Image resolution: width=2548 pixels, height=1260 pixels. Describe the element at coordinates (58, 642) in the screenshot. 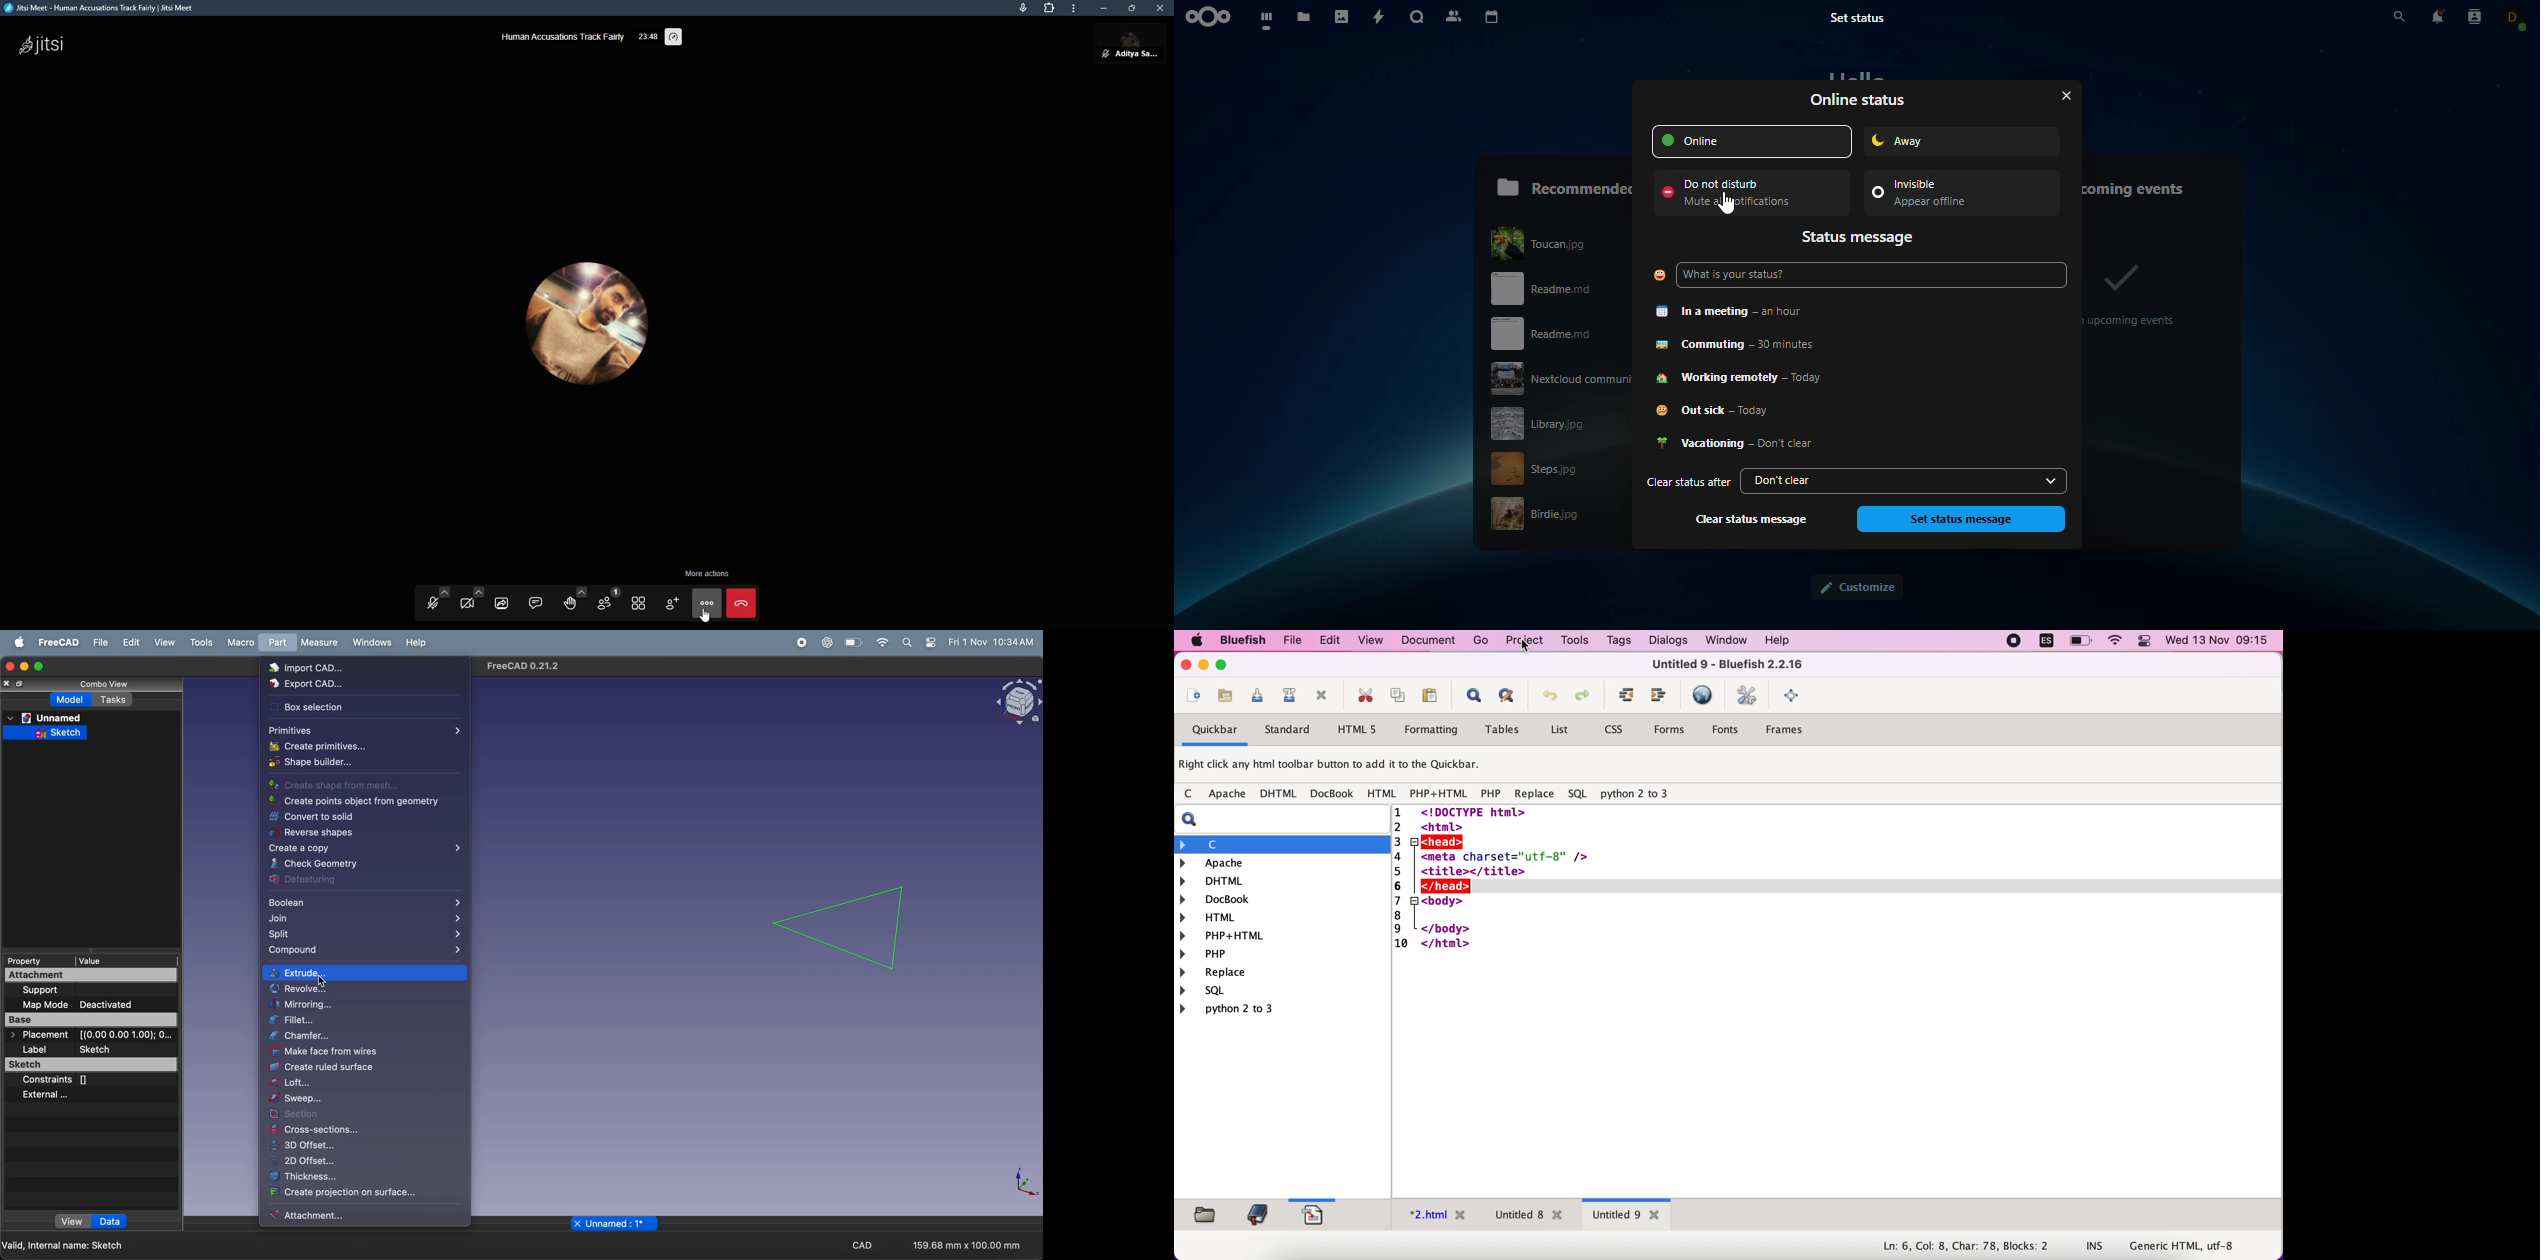

I see `freecad` at that location.